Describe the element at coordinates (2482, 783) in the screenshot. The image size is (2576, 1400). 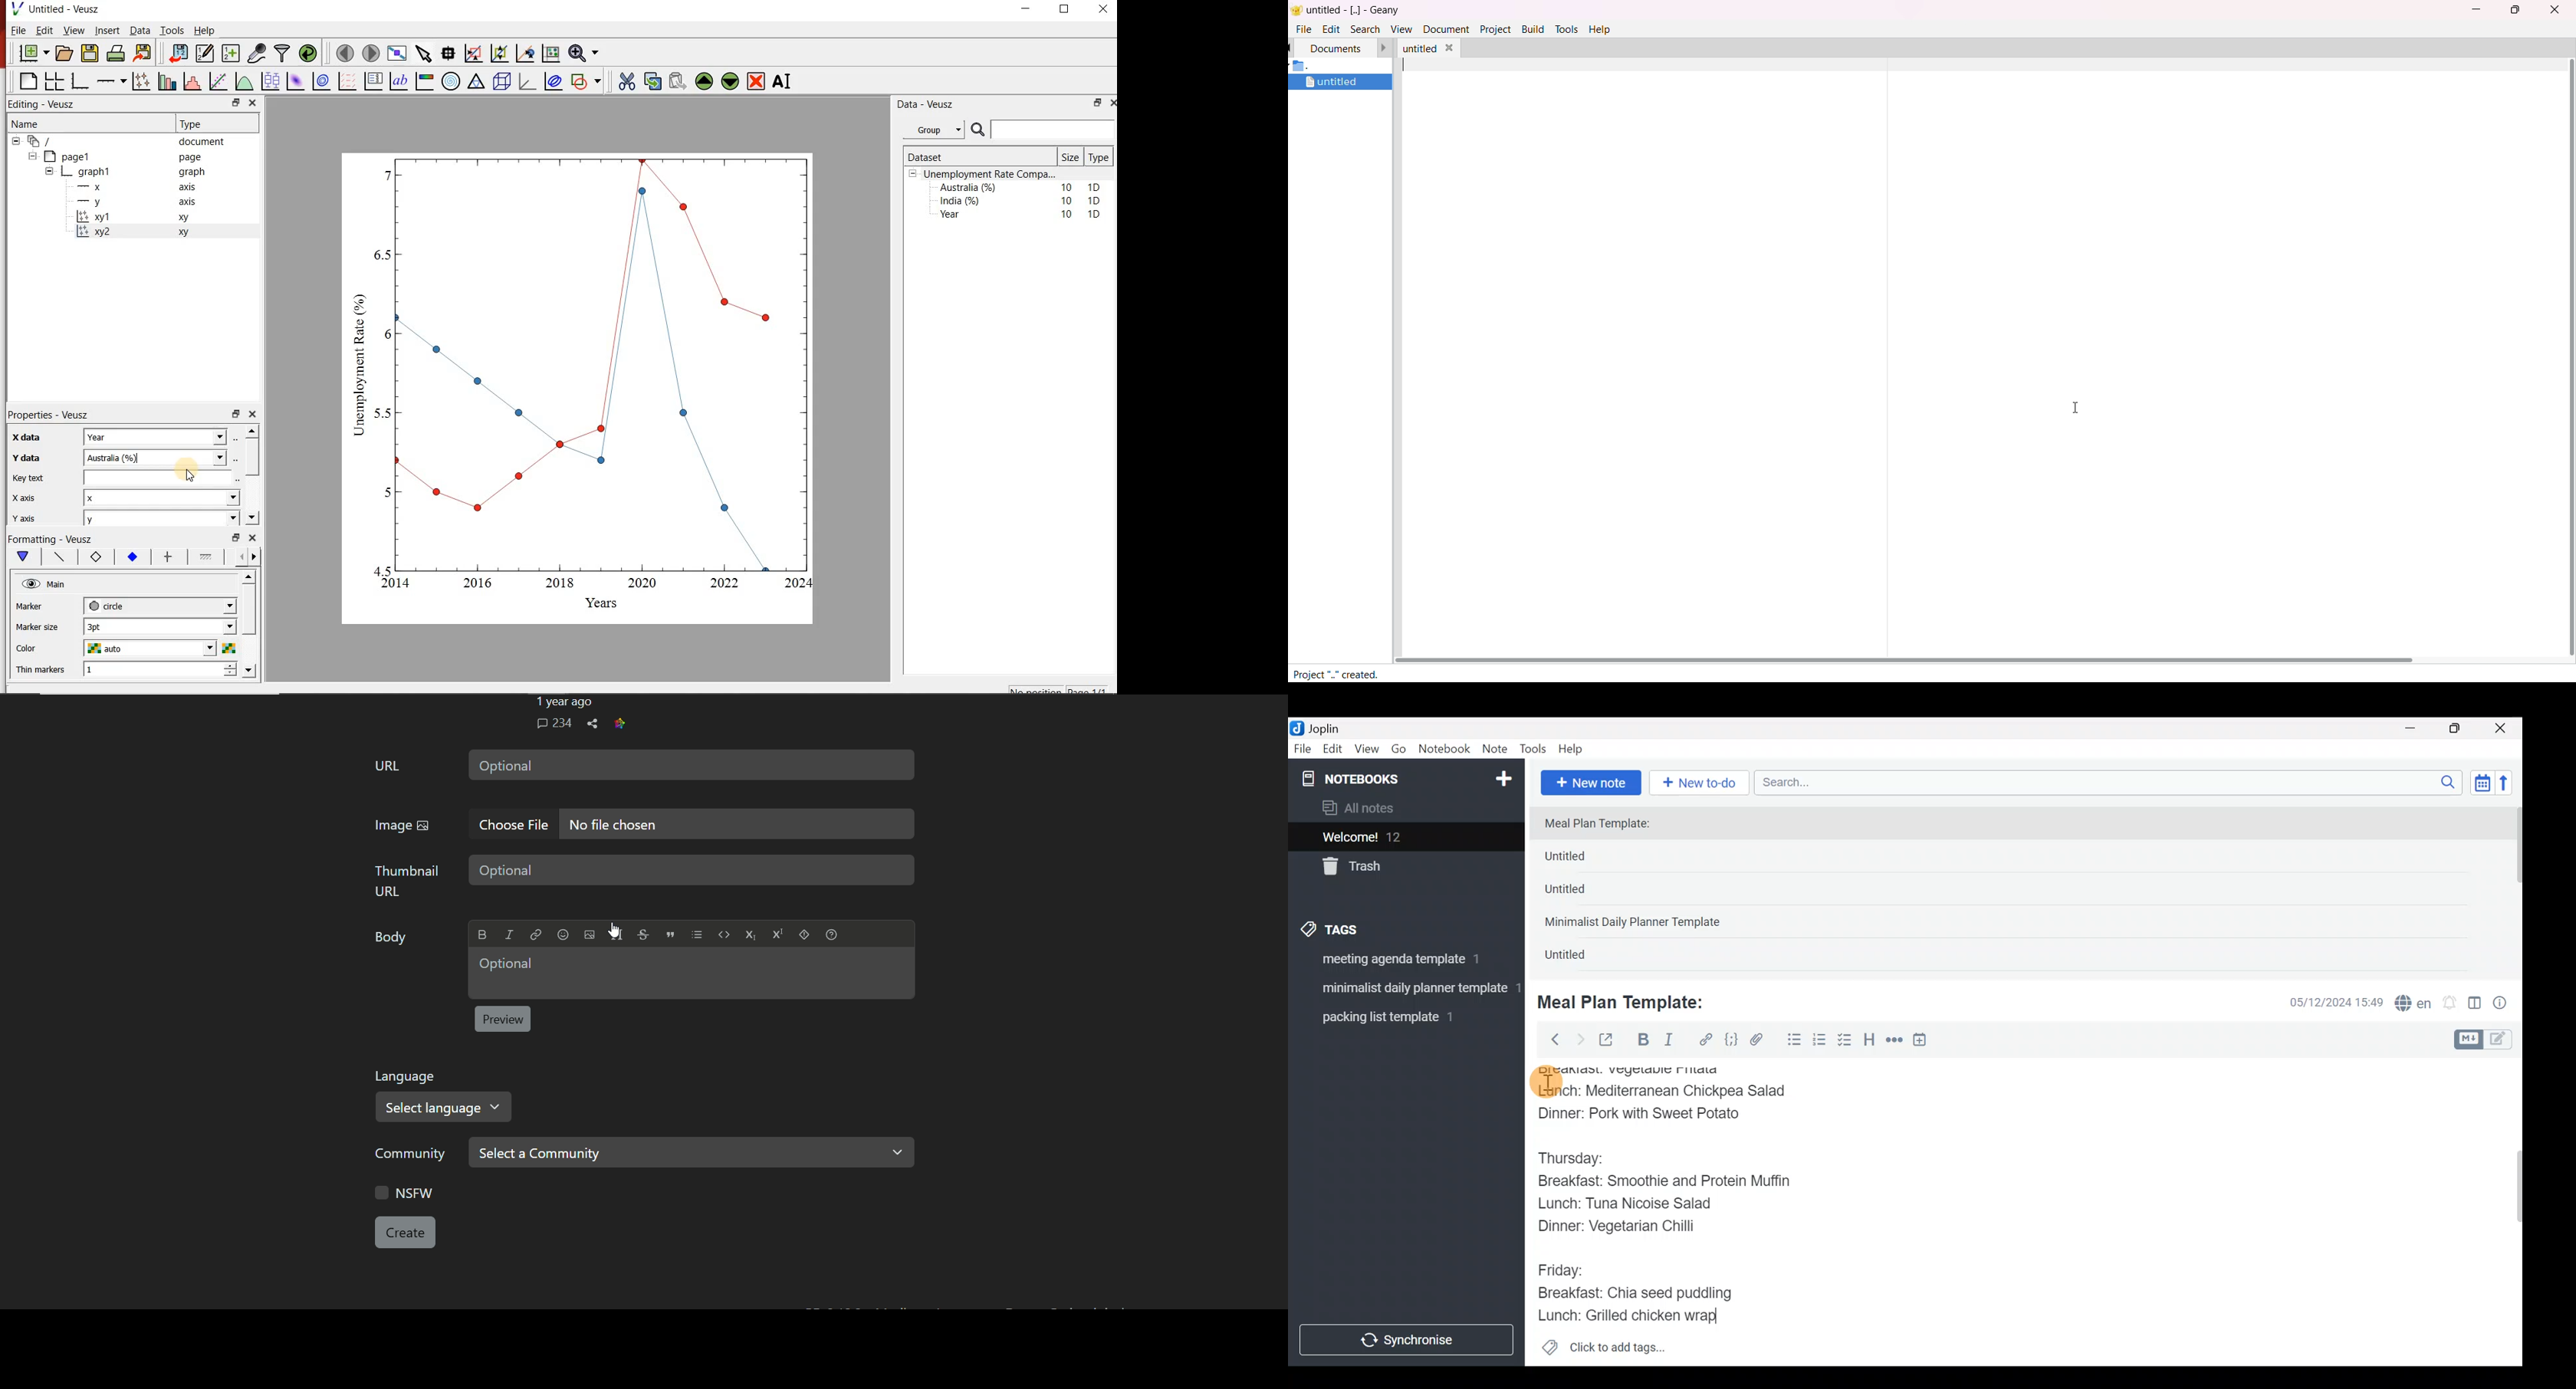
I see `Toggle sort order` at that location.